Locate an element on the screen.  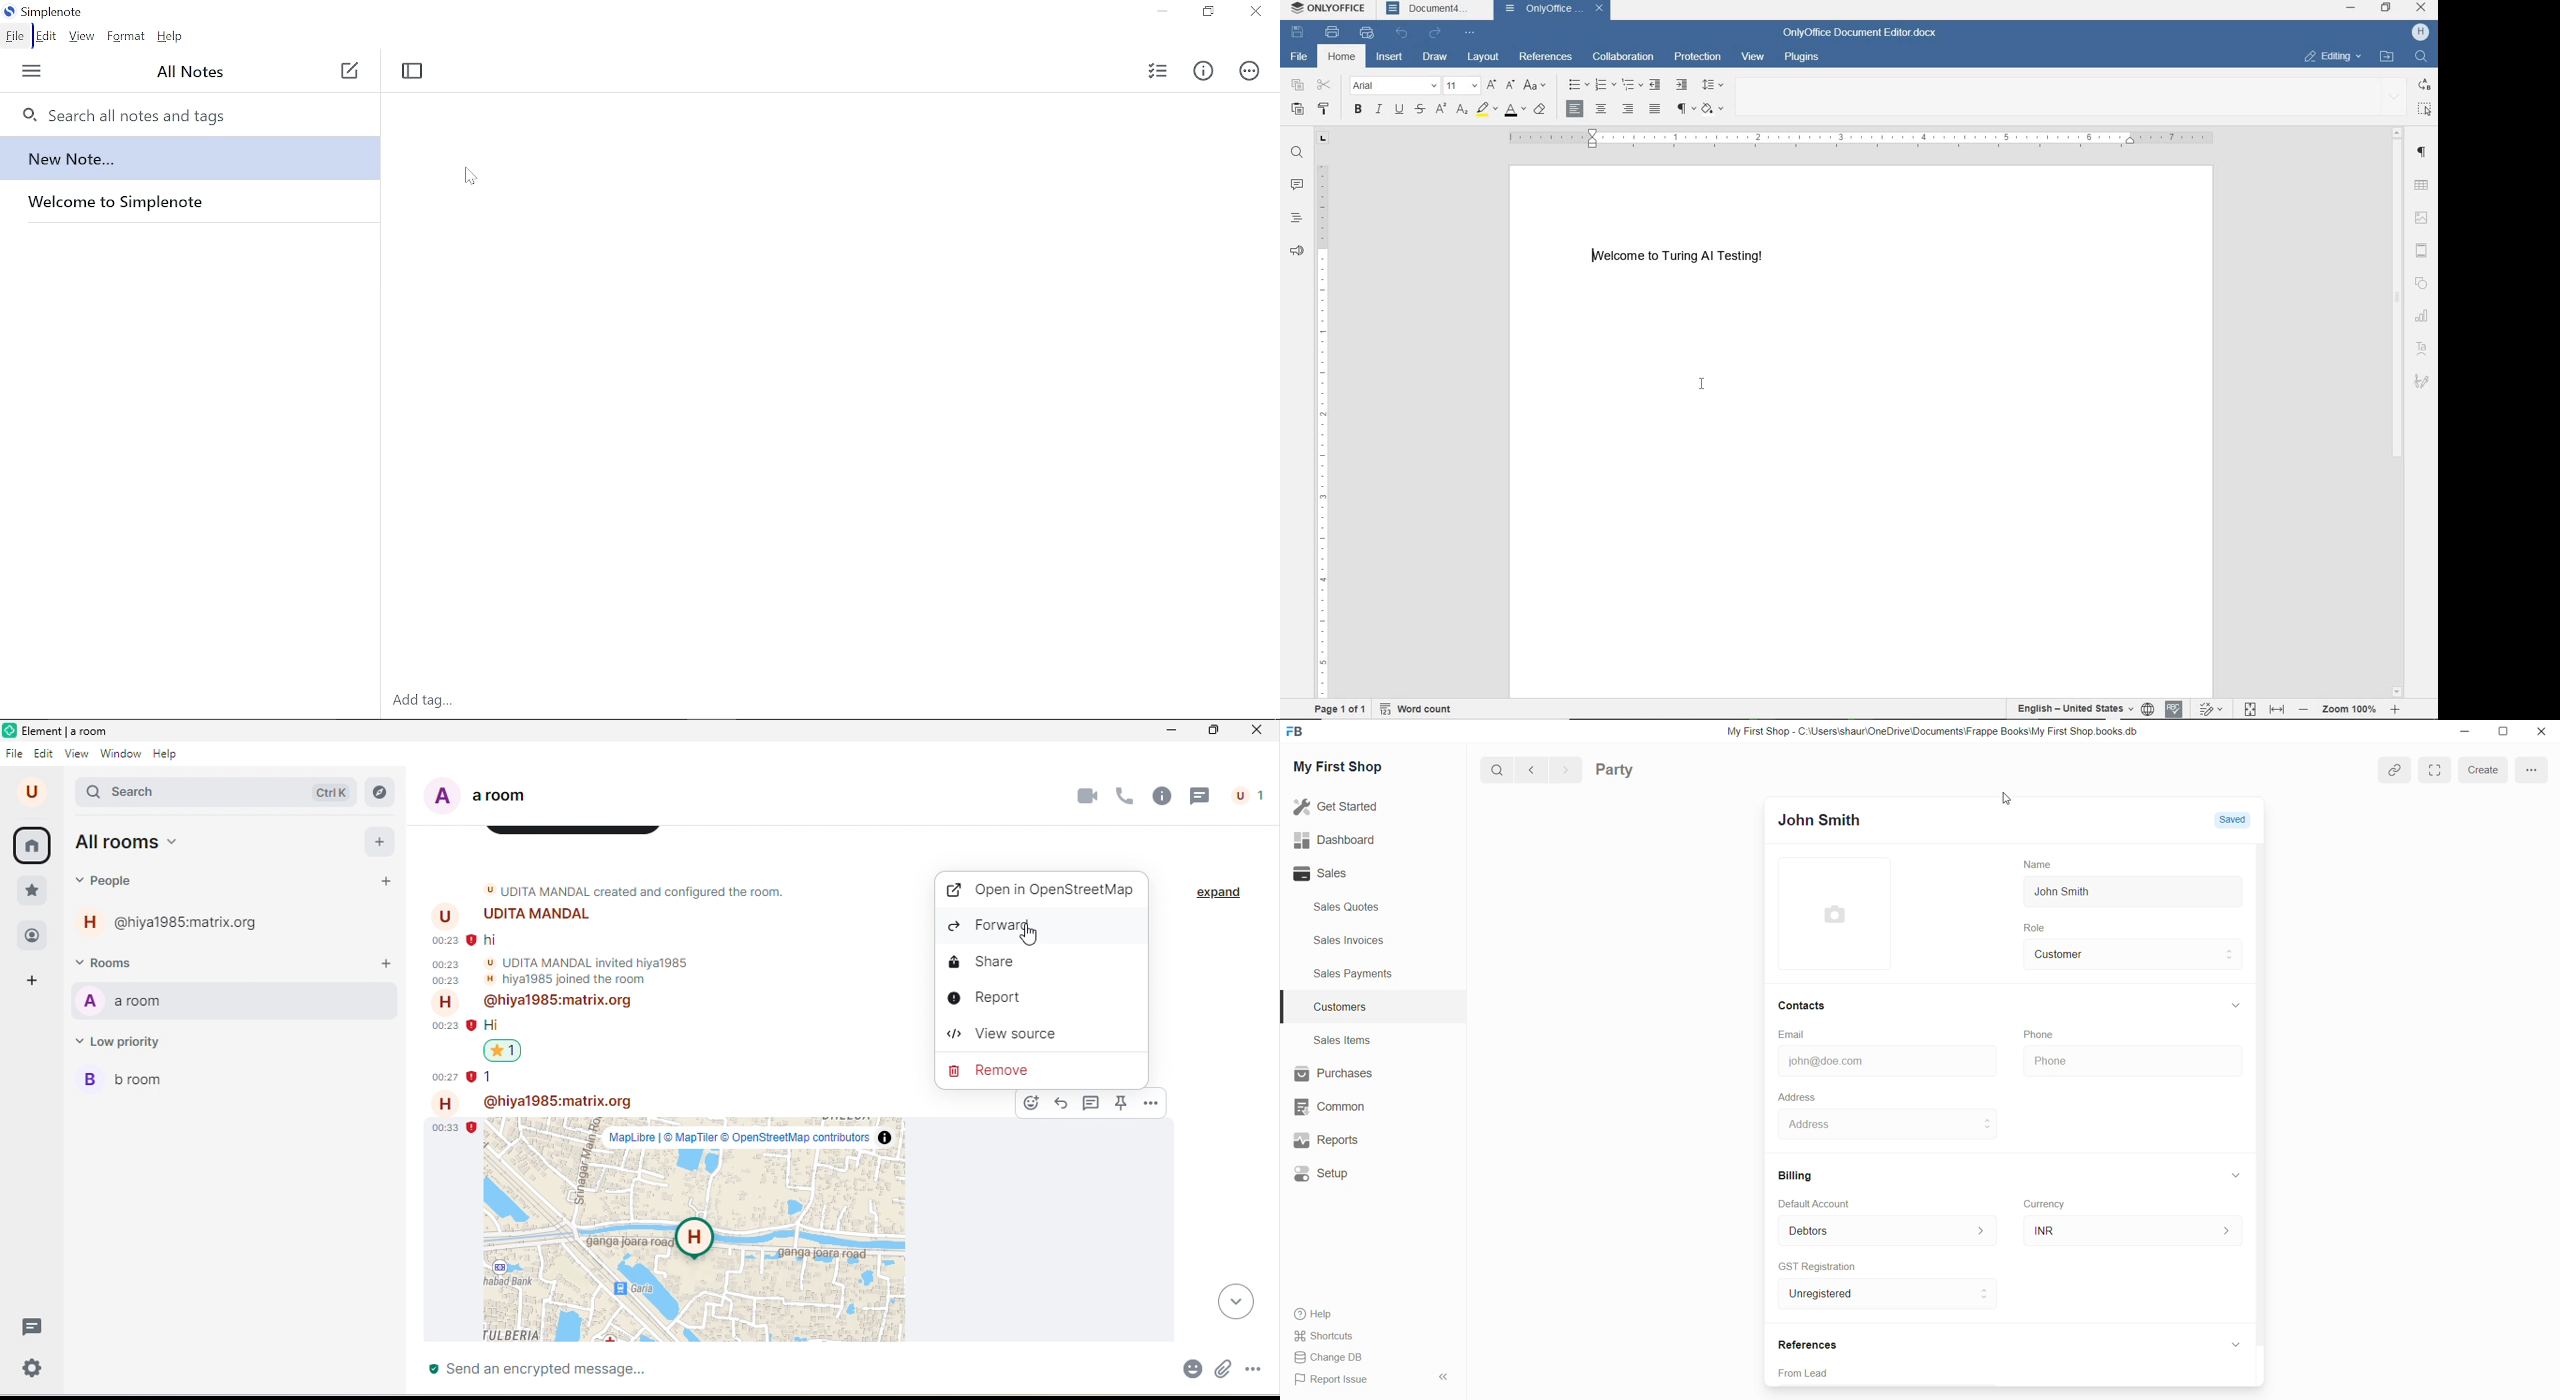
reply is located at coordinates (1062, 1105).